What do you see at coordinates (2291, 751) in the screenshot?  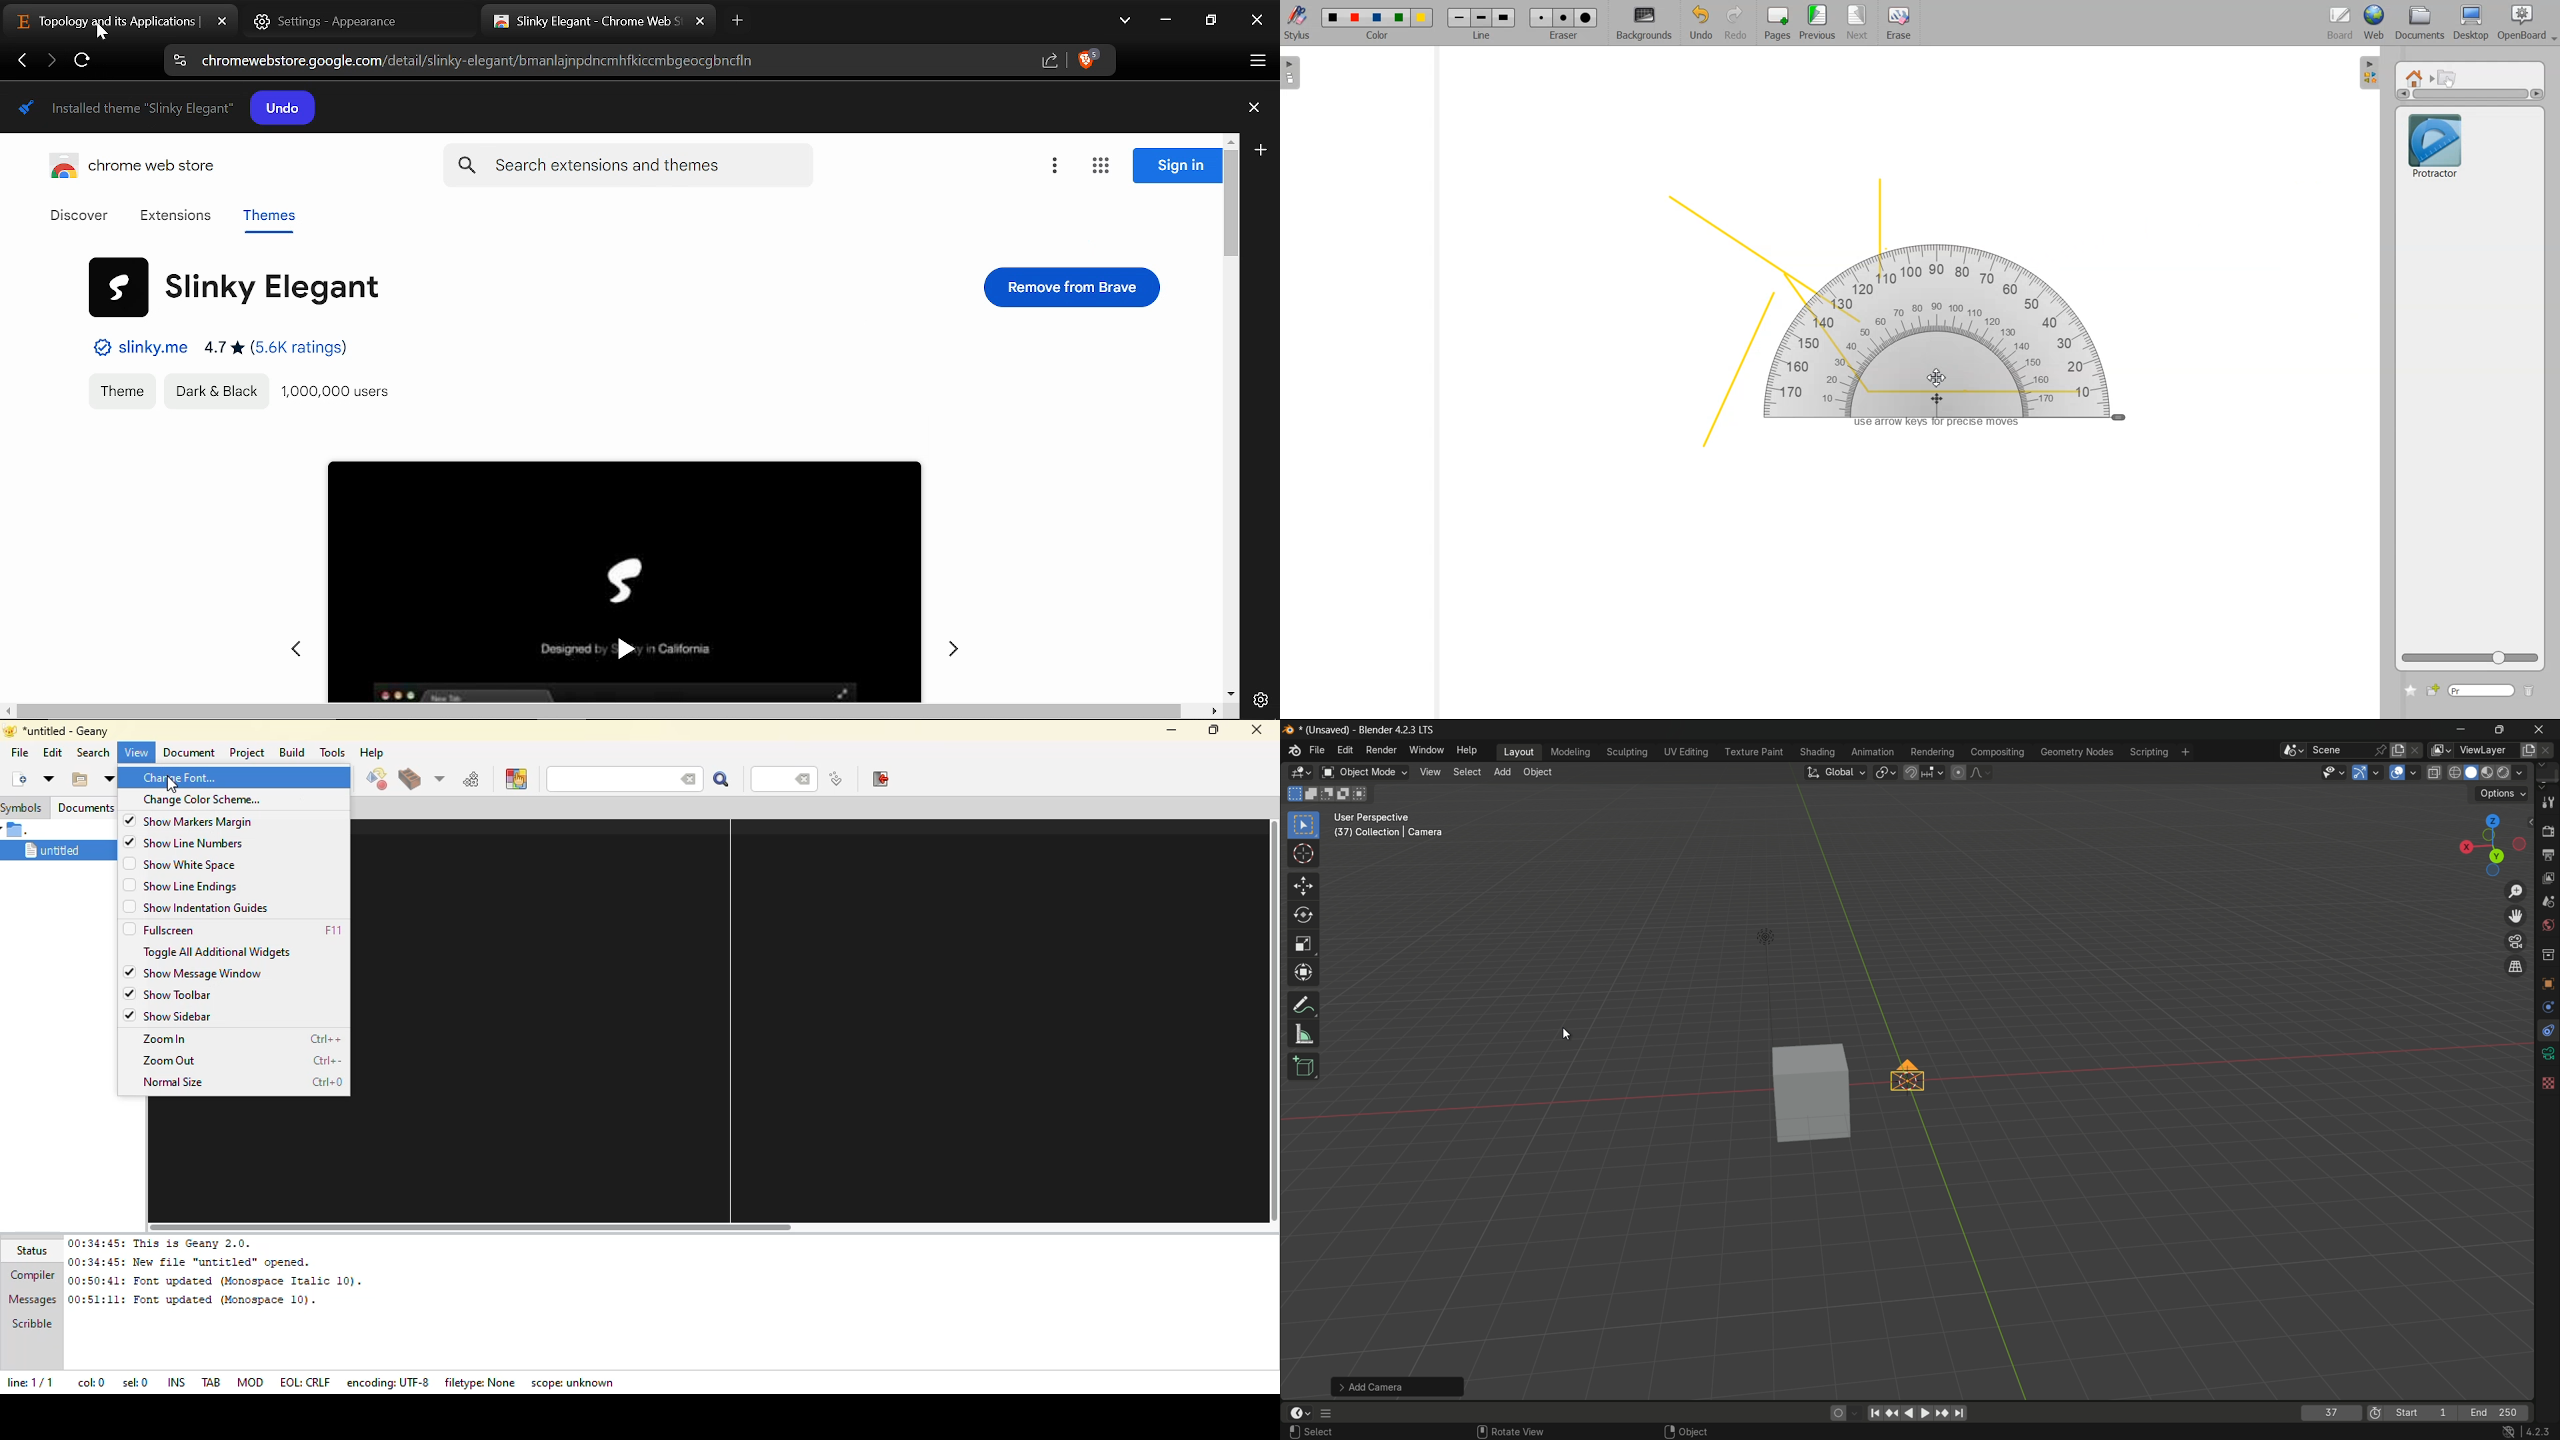 I see `browse scene` at bounding box center [2291, 751].